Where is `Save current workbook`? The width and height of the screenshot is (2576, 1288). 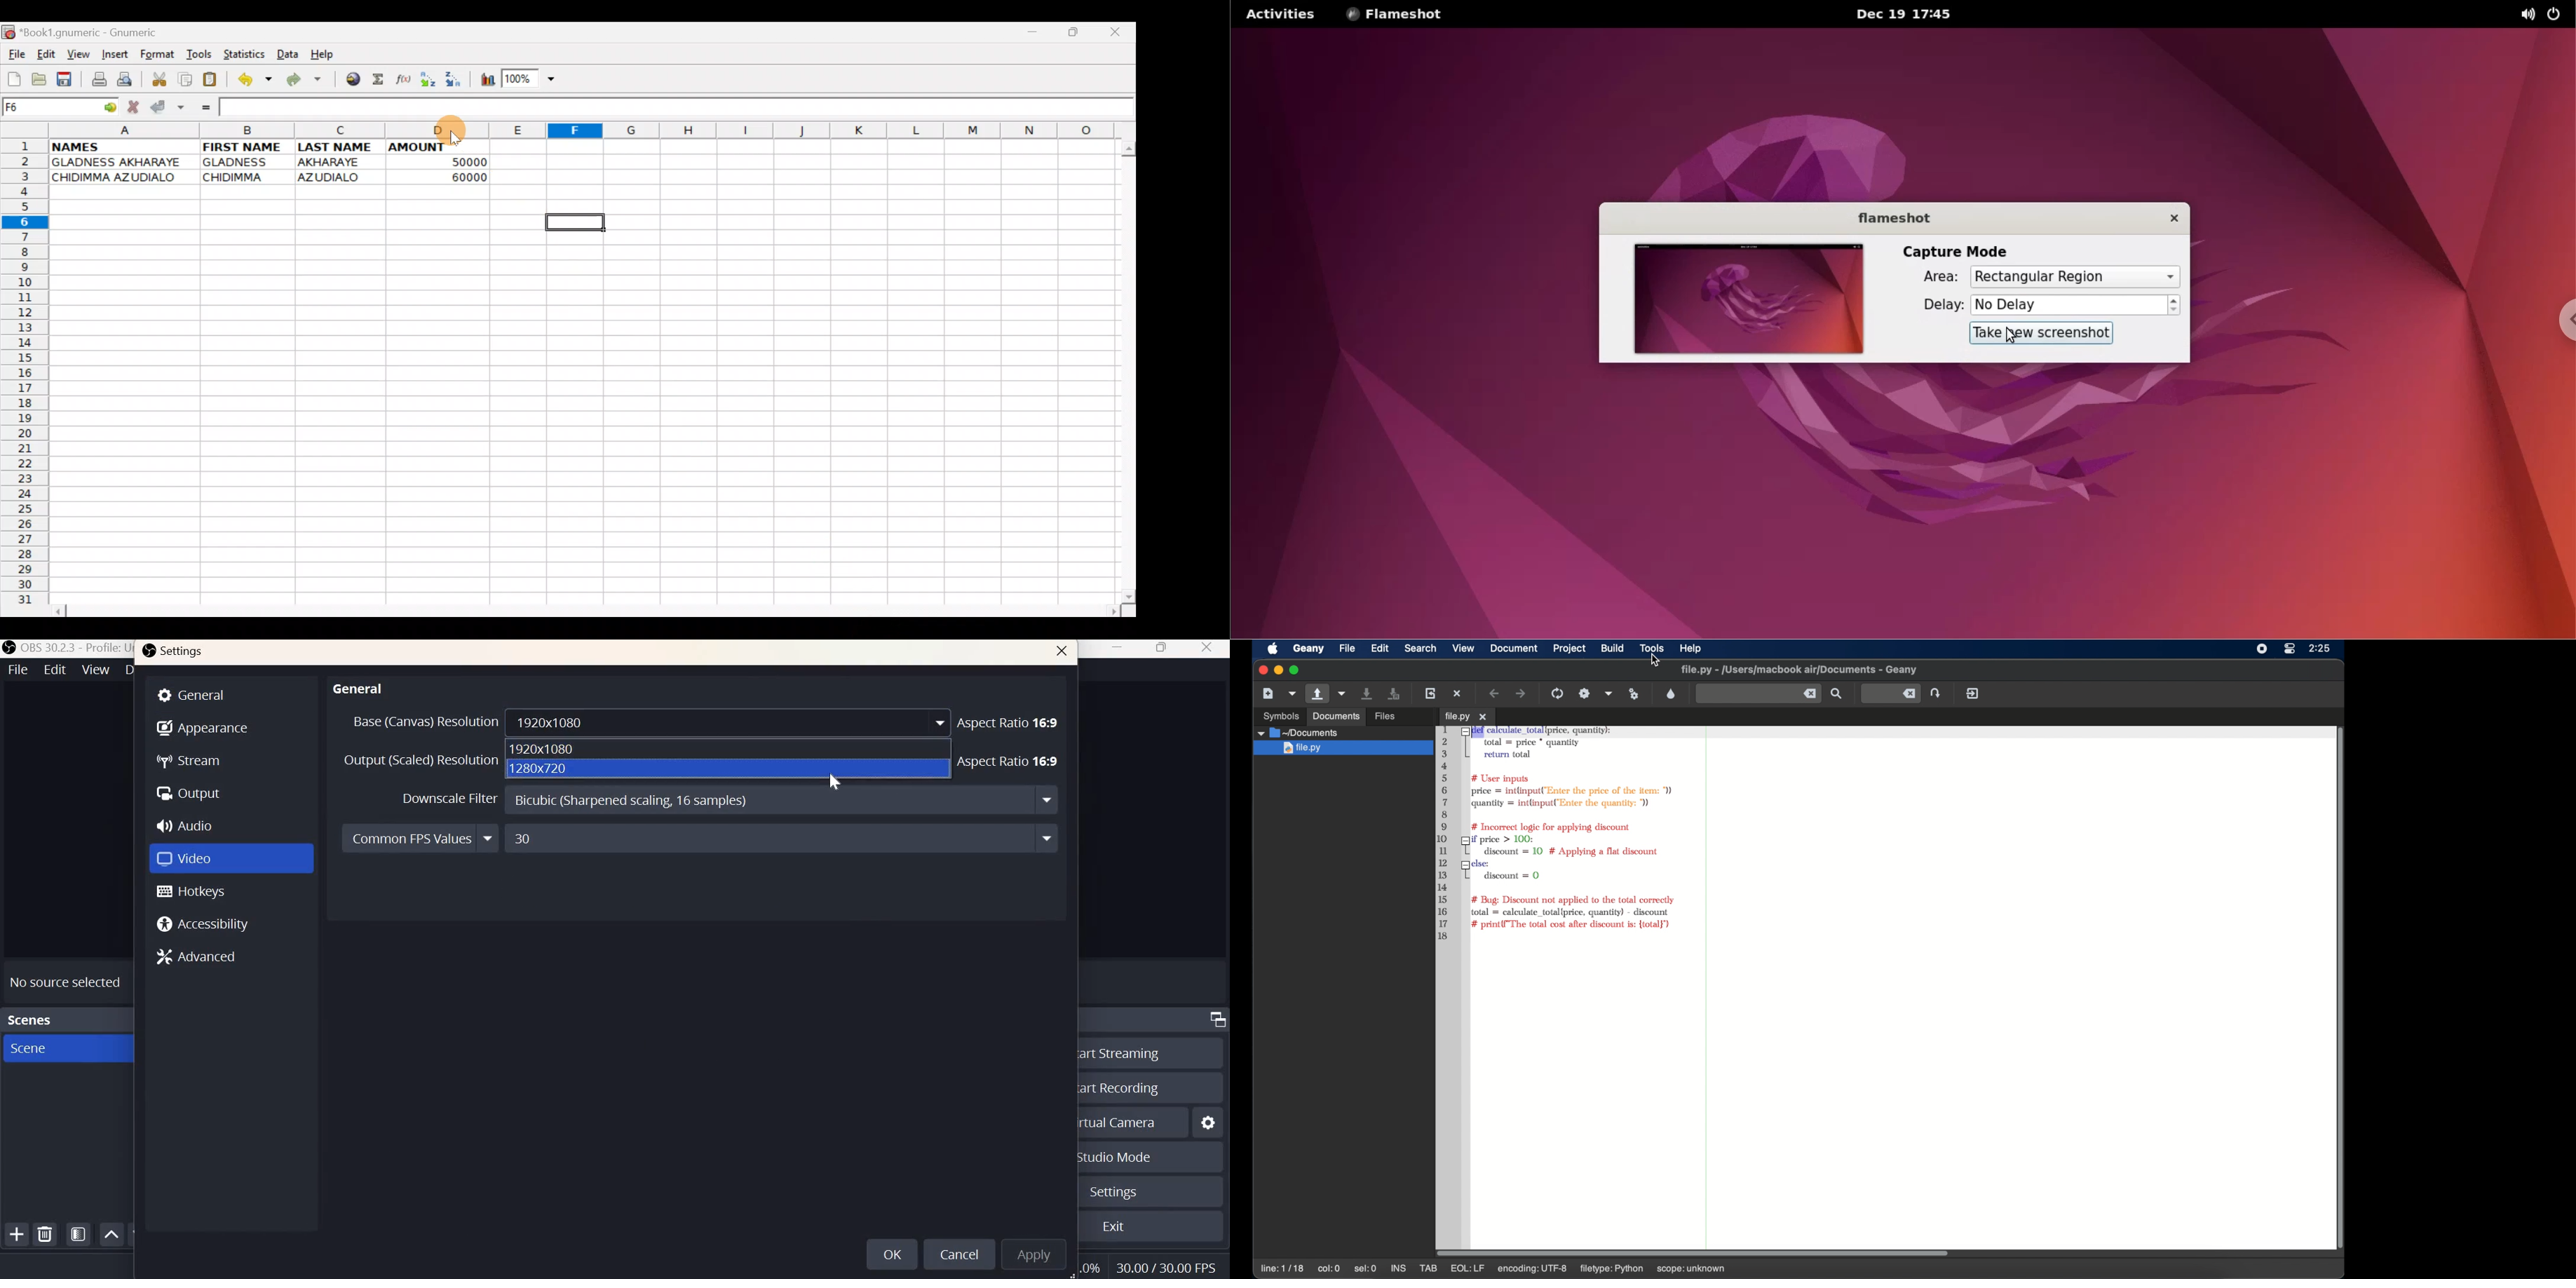
Save current workbook is located at coordinates (64, 79).